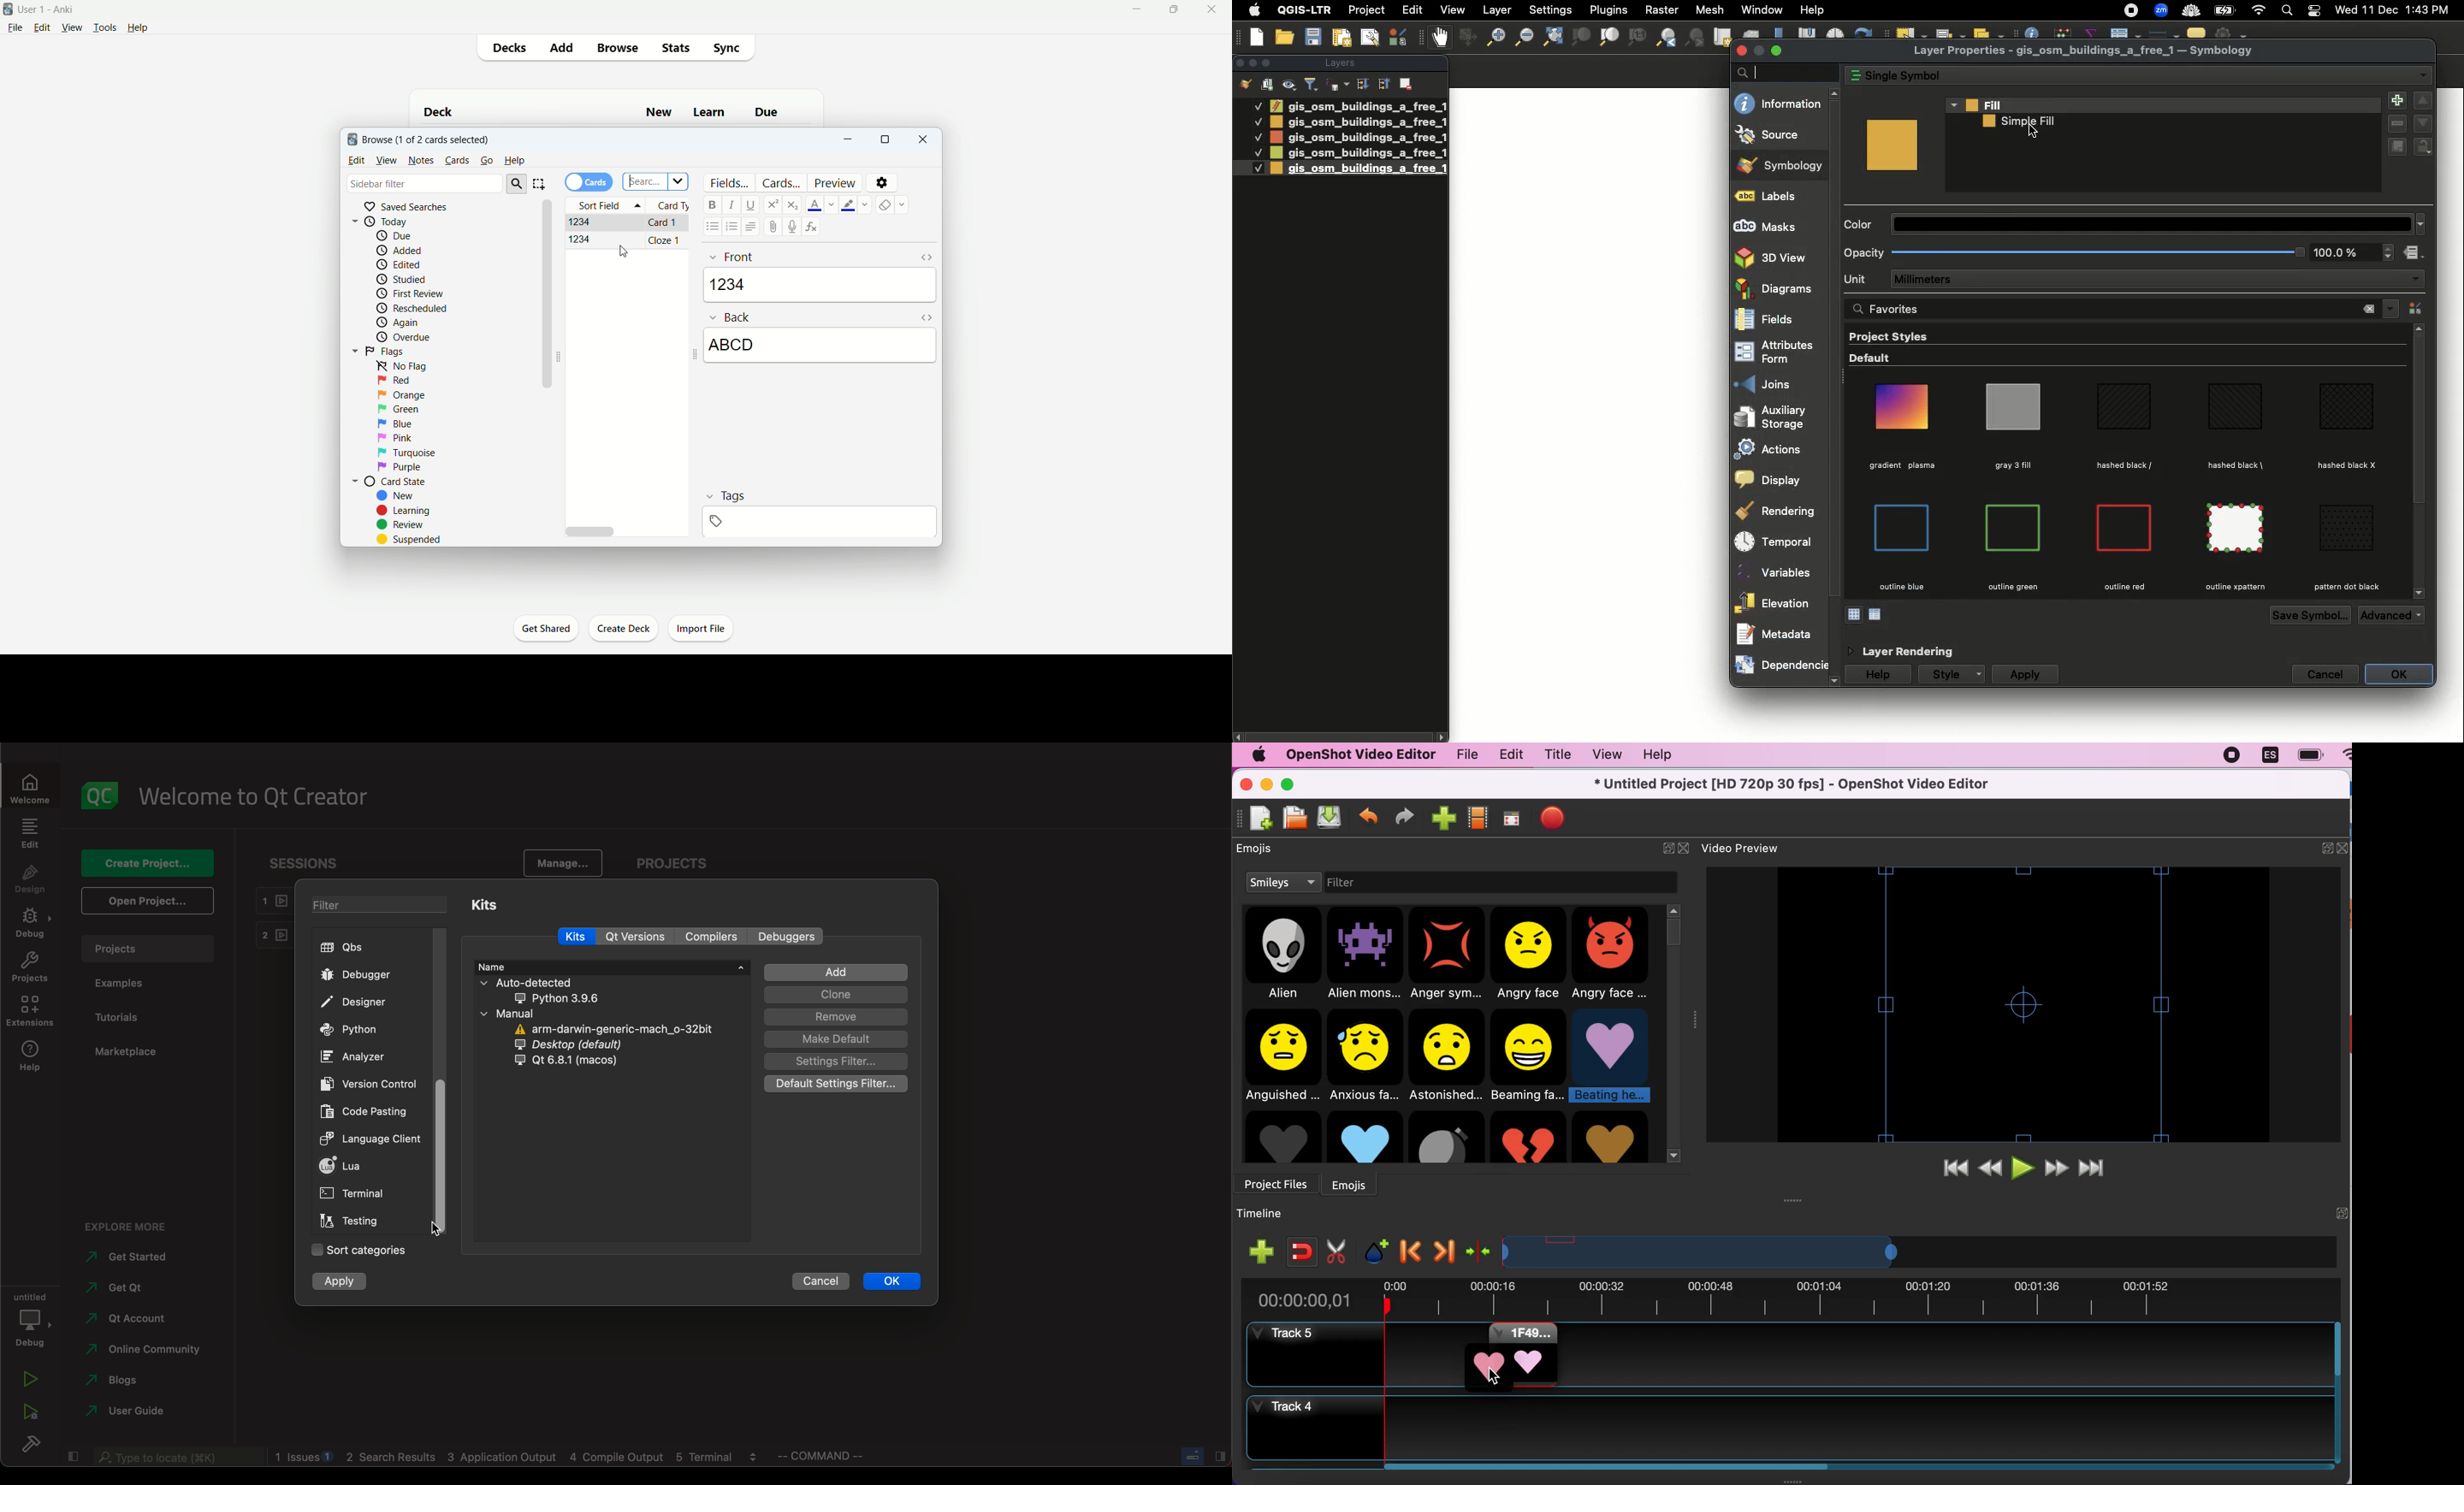 This screenshot has width=2464, height=1512. What do you see at coordinates (401, 468) in the screenshot?
I see `purple` at bounding box center [401, 468].